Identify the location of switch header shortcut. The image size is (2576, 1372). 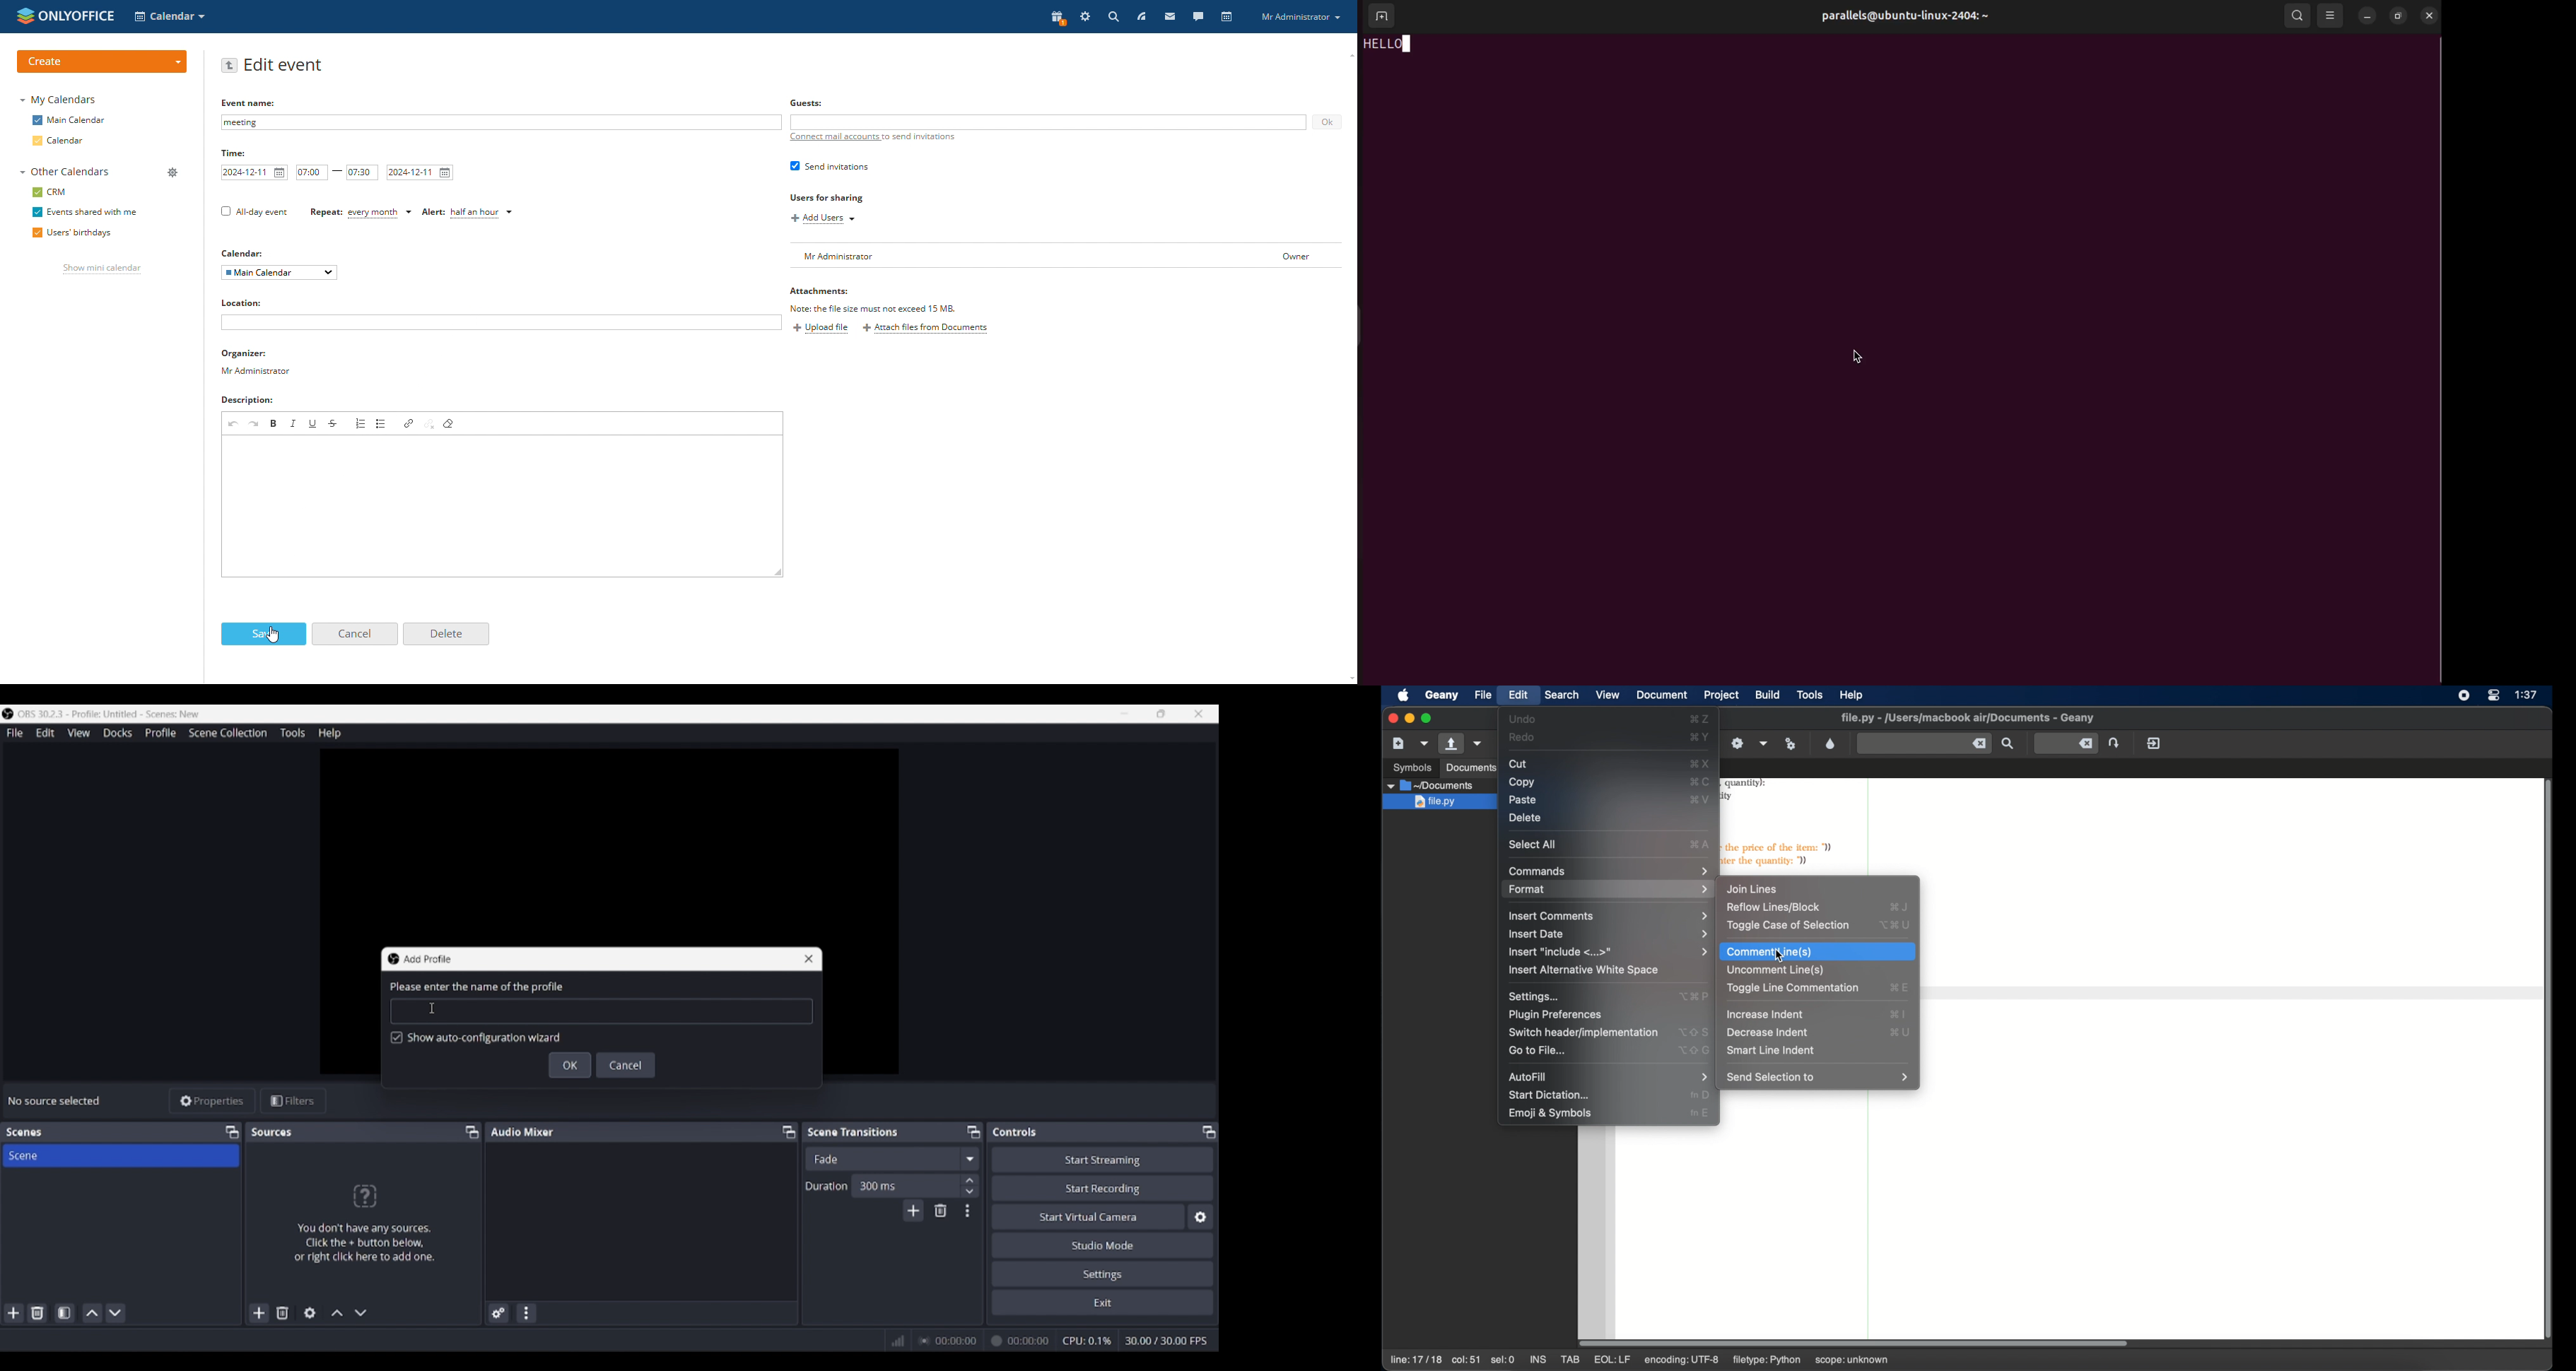
(1694, 1032).